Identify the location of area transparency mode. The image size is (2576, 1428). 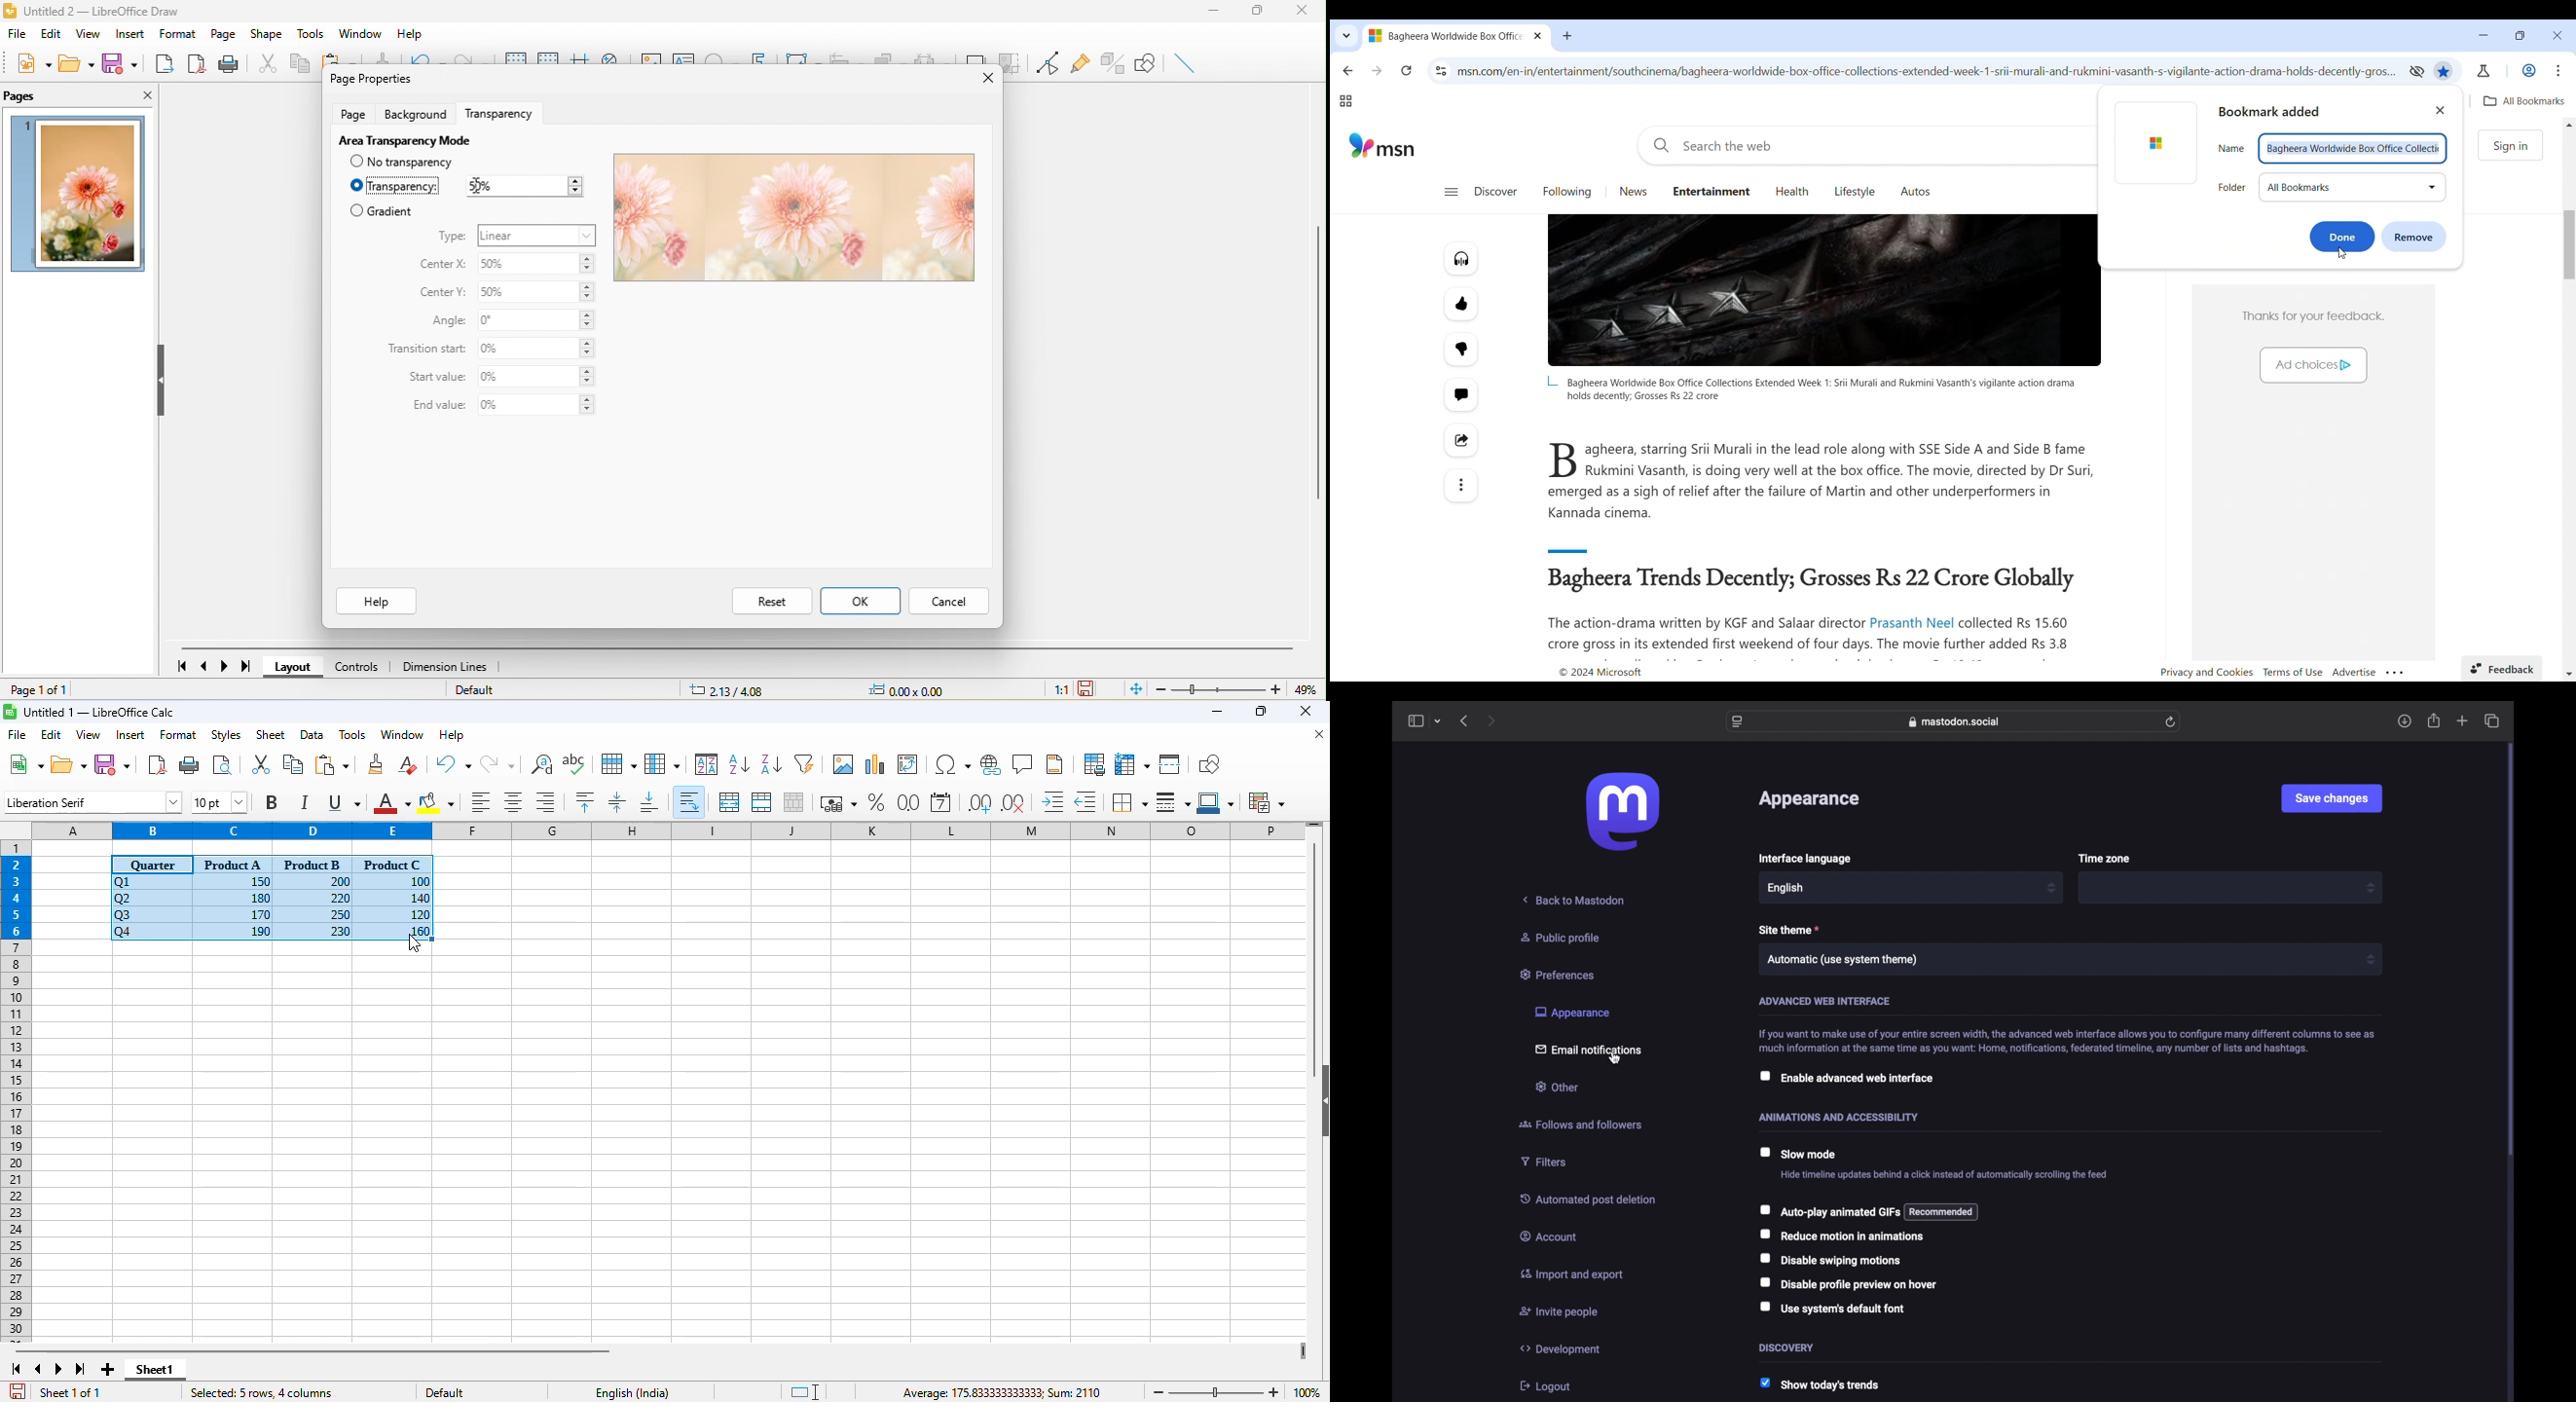
(403, 139).